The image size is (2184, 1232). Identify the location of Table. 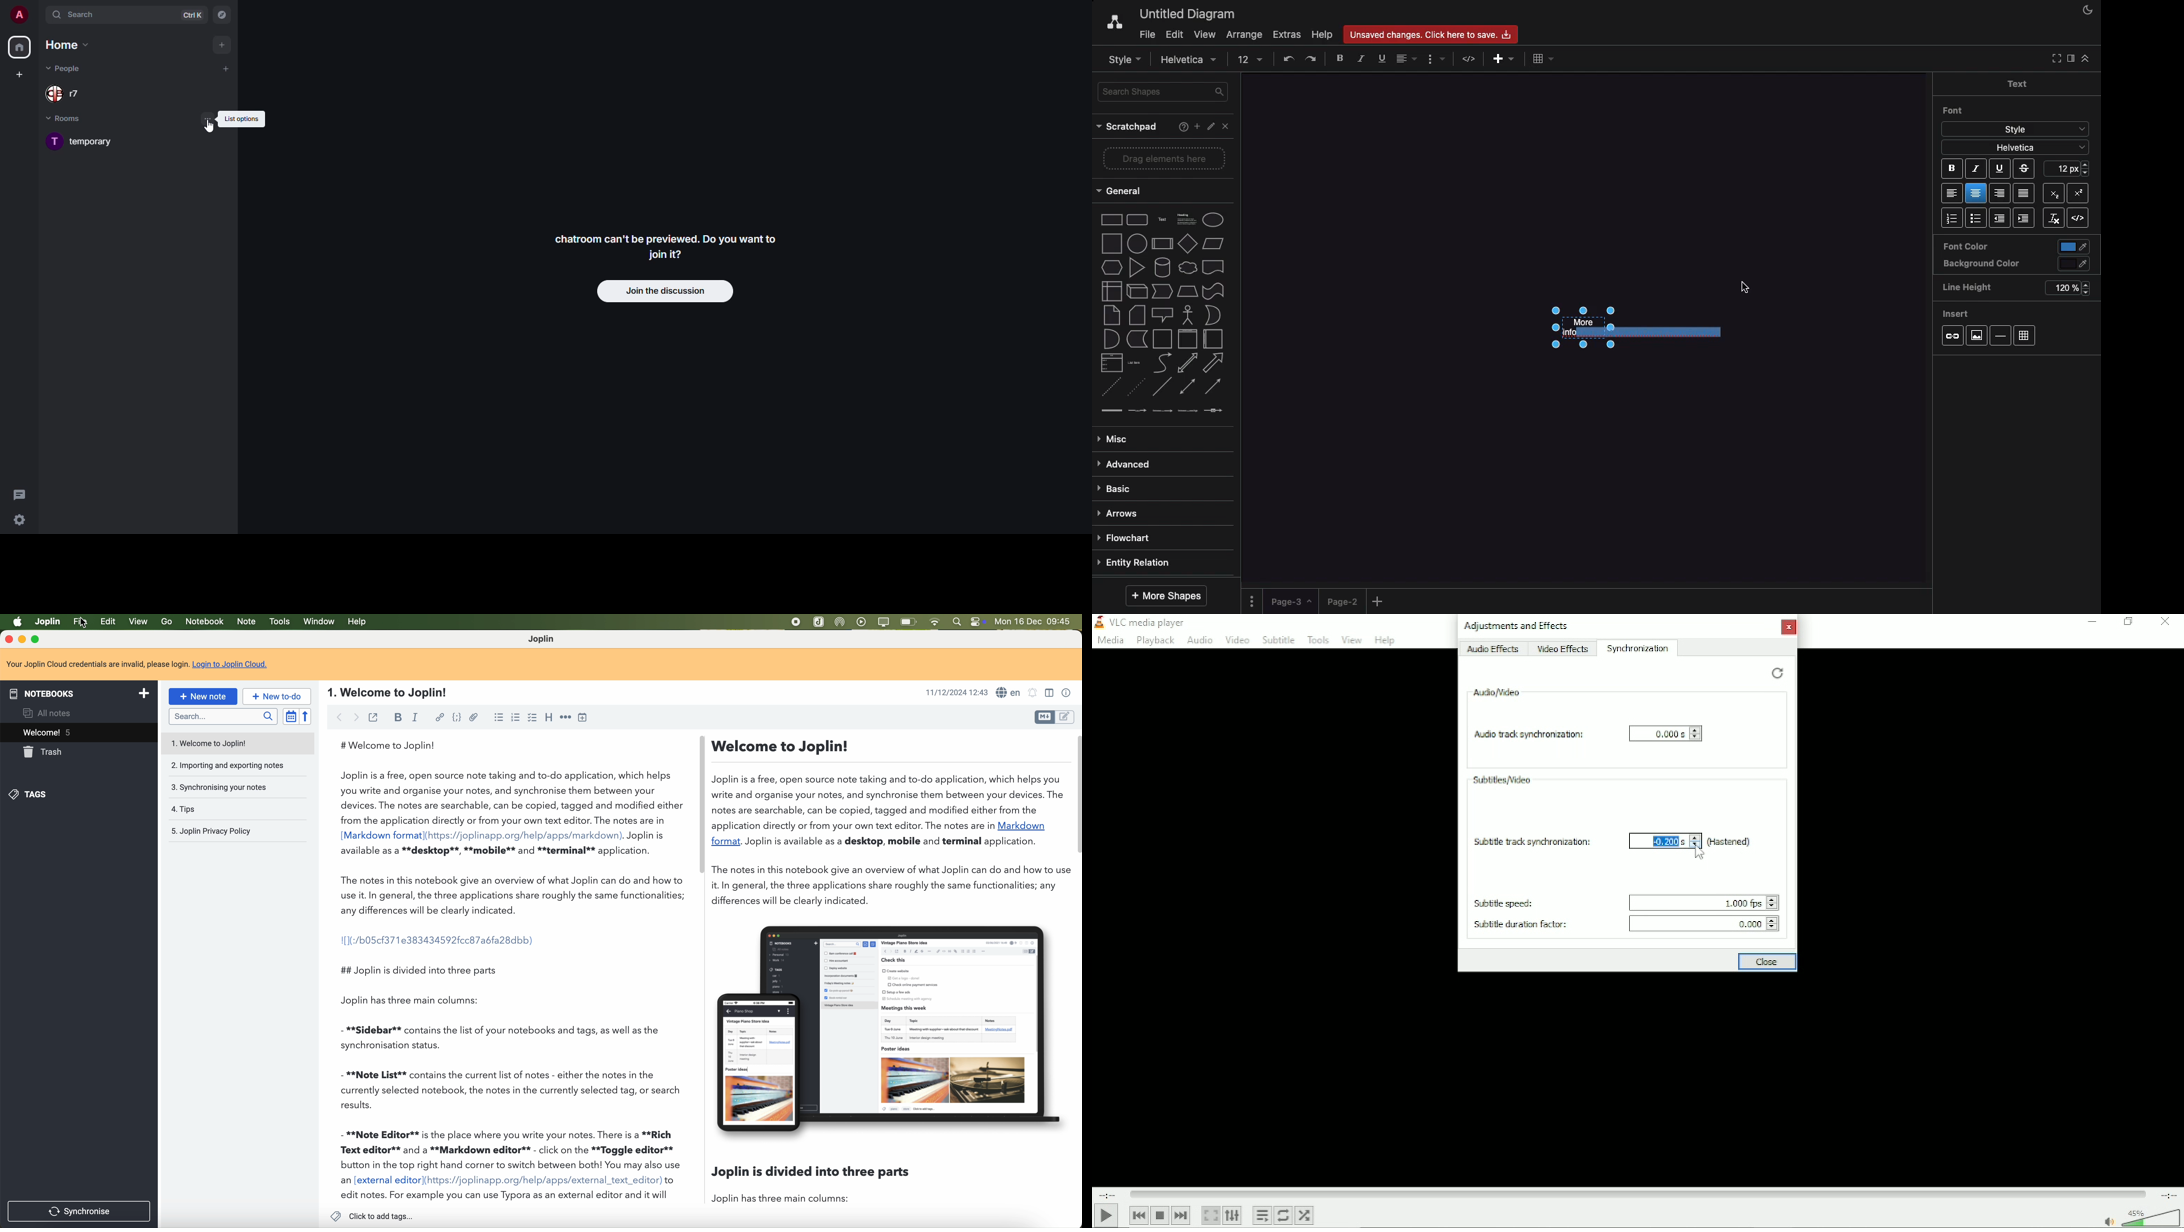
(2025, 336).